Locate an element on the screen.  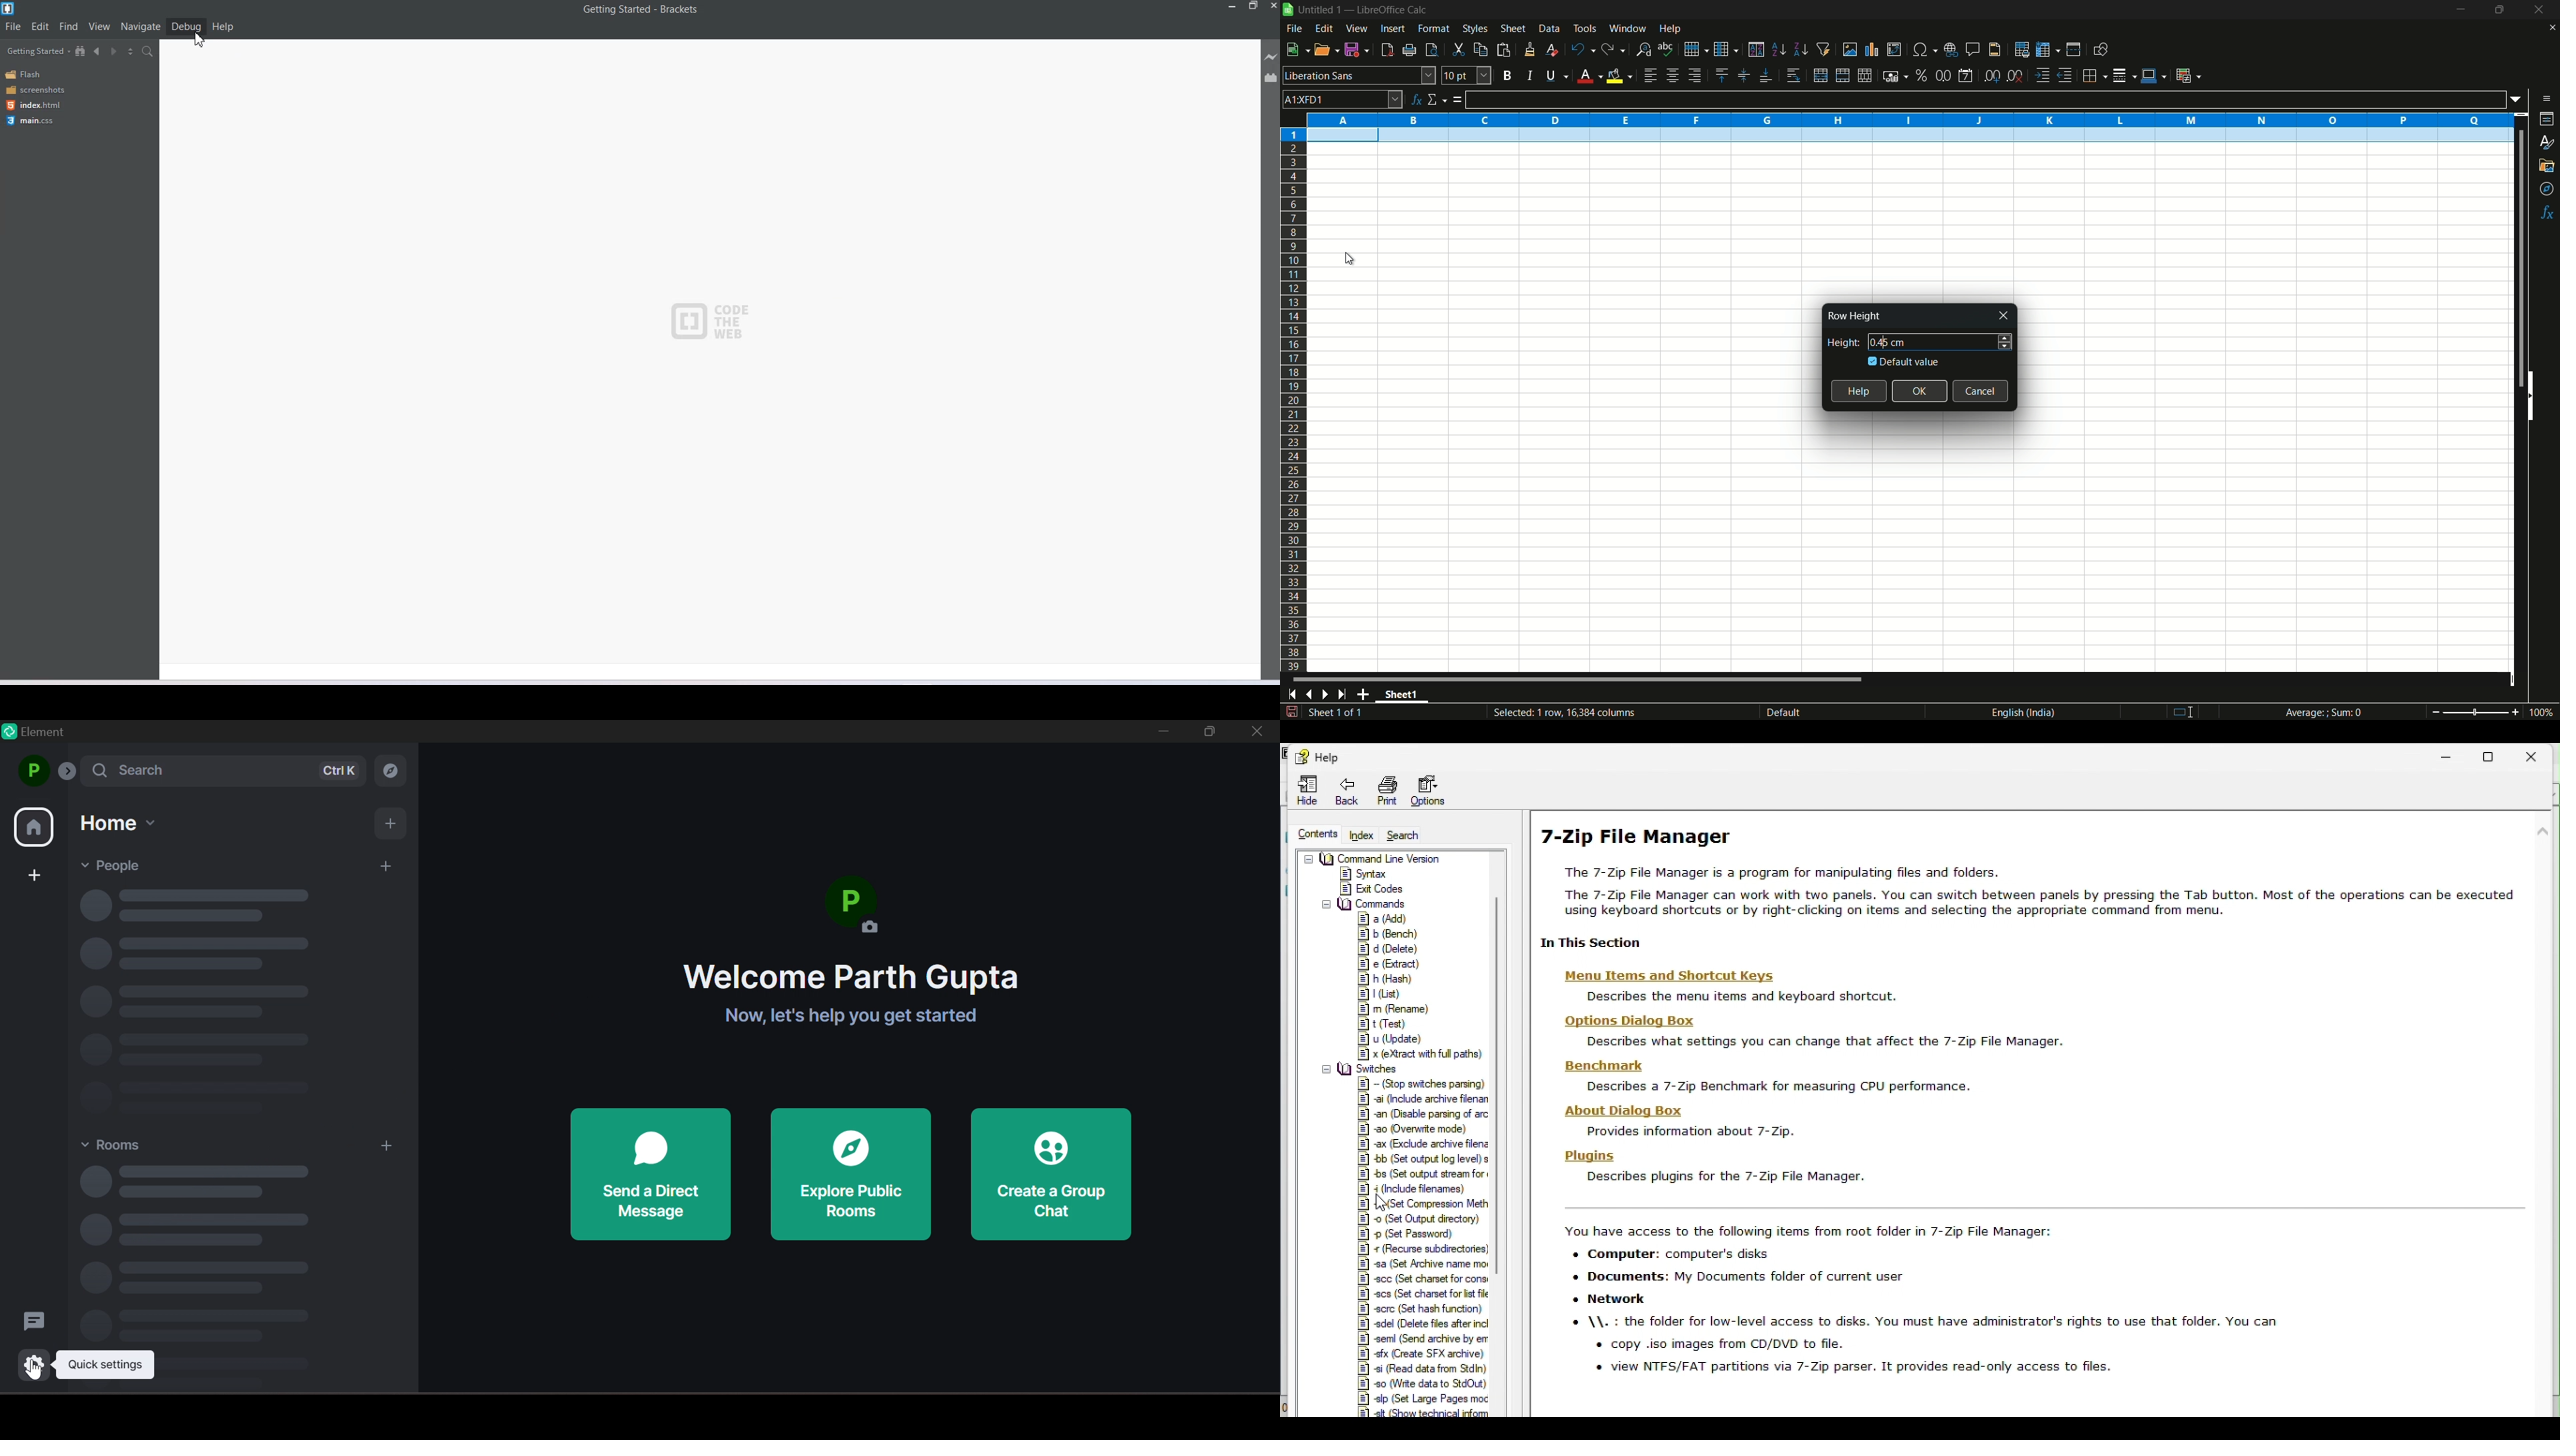
formula is located at coordinates (1457, 101).